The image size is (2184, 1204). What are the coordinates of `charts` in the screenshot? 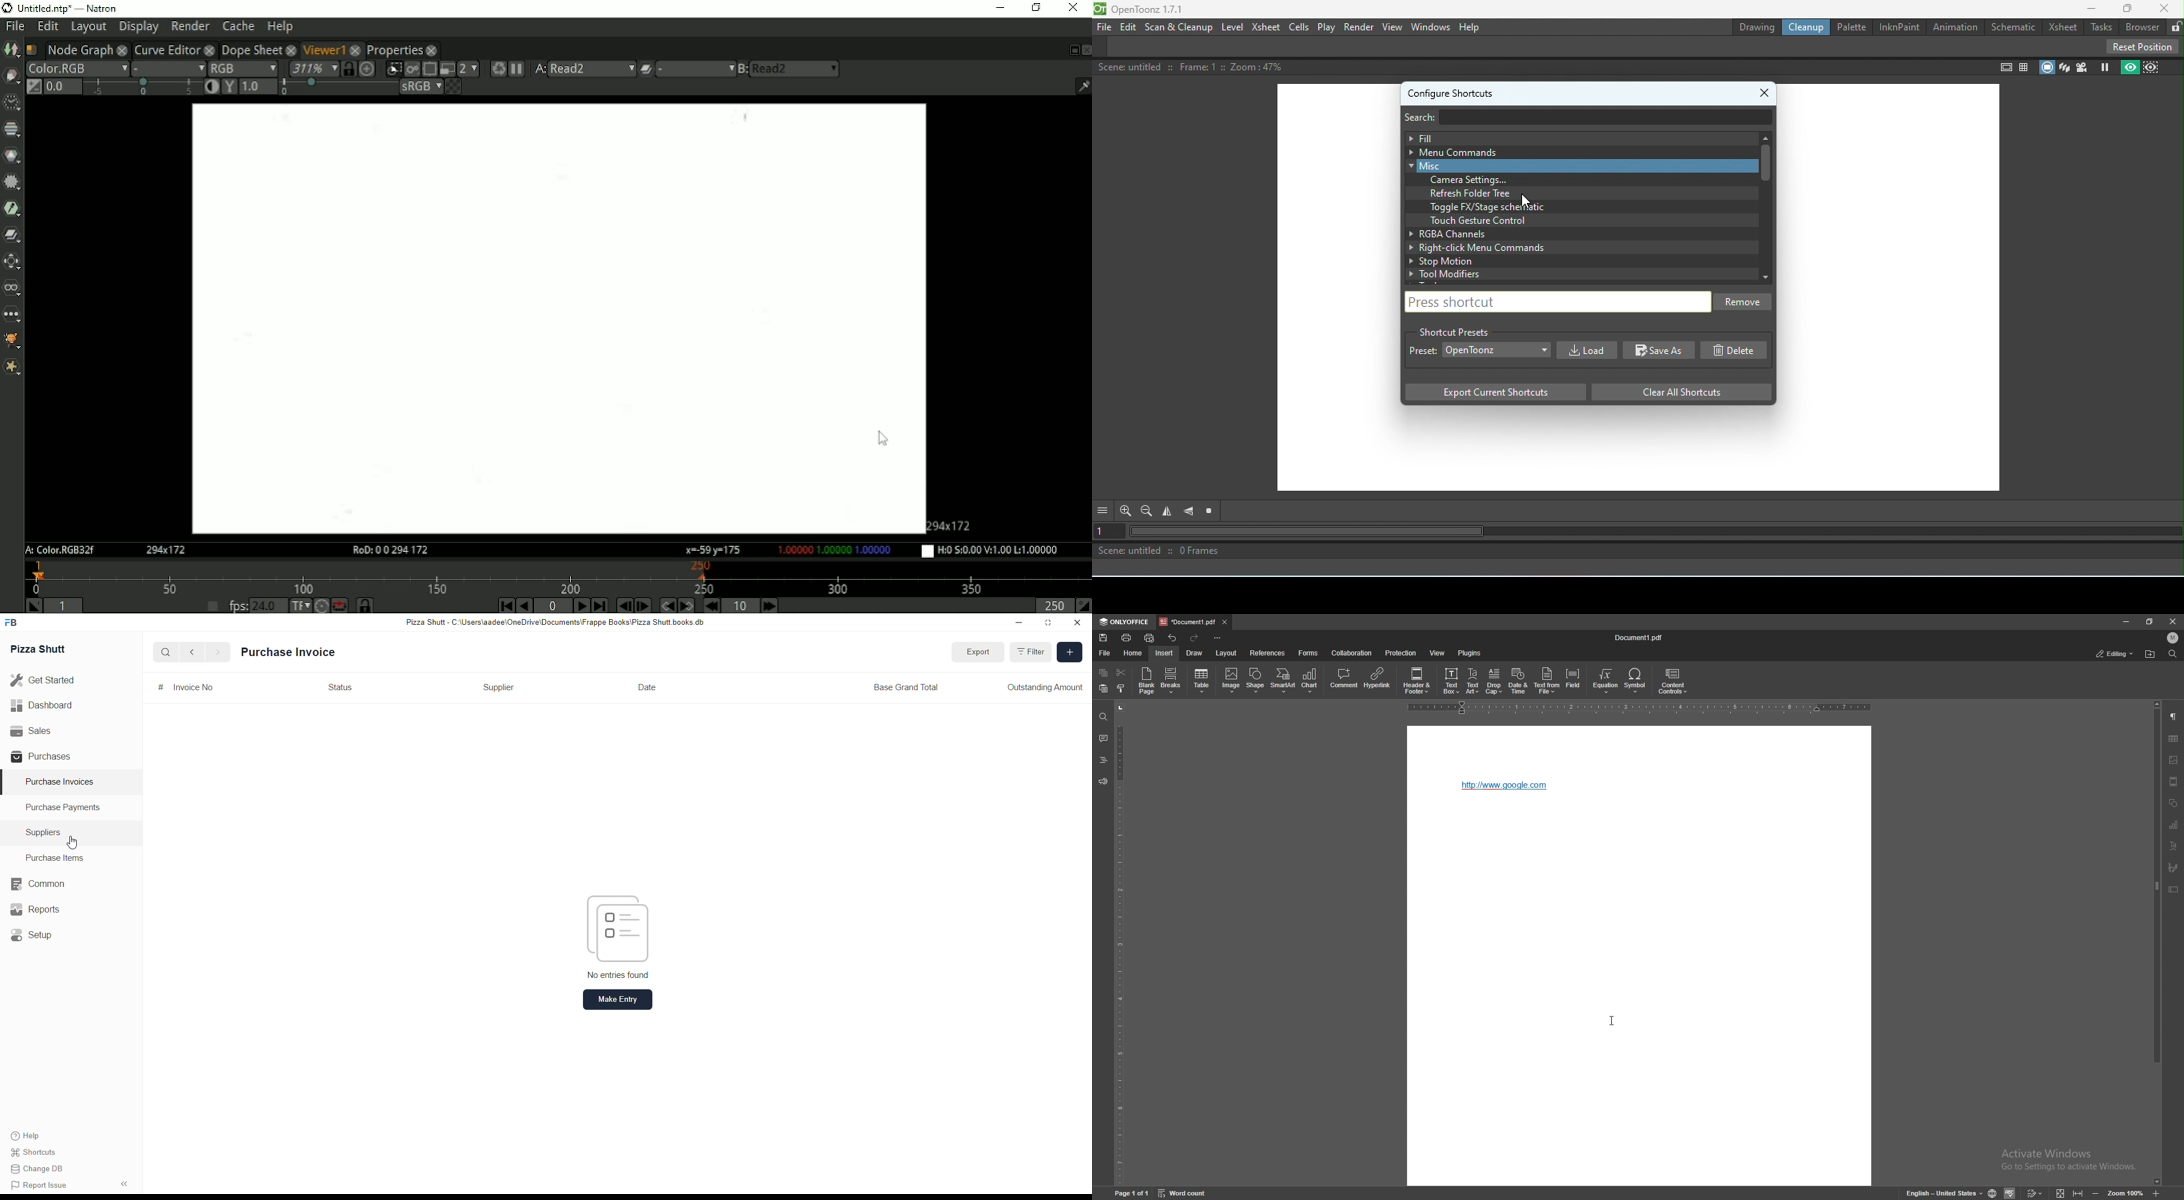 It's located at (2175, 824).